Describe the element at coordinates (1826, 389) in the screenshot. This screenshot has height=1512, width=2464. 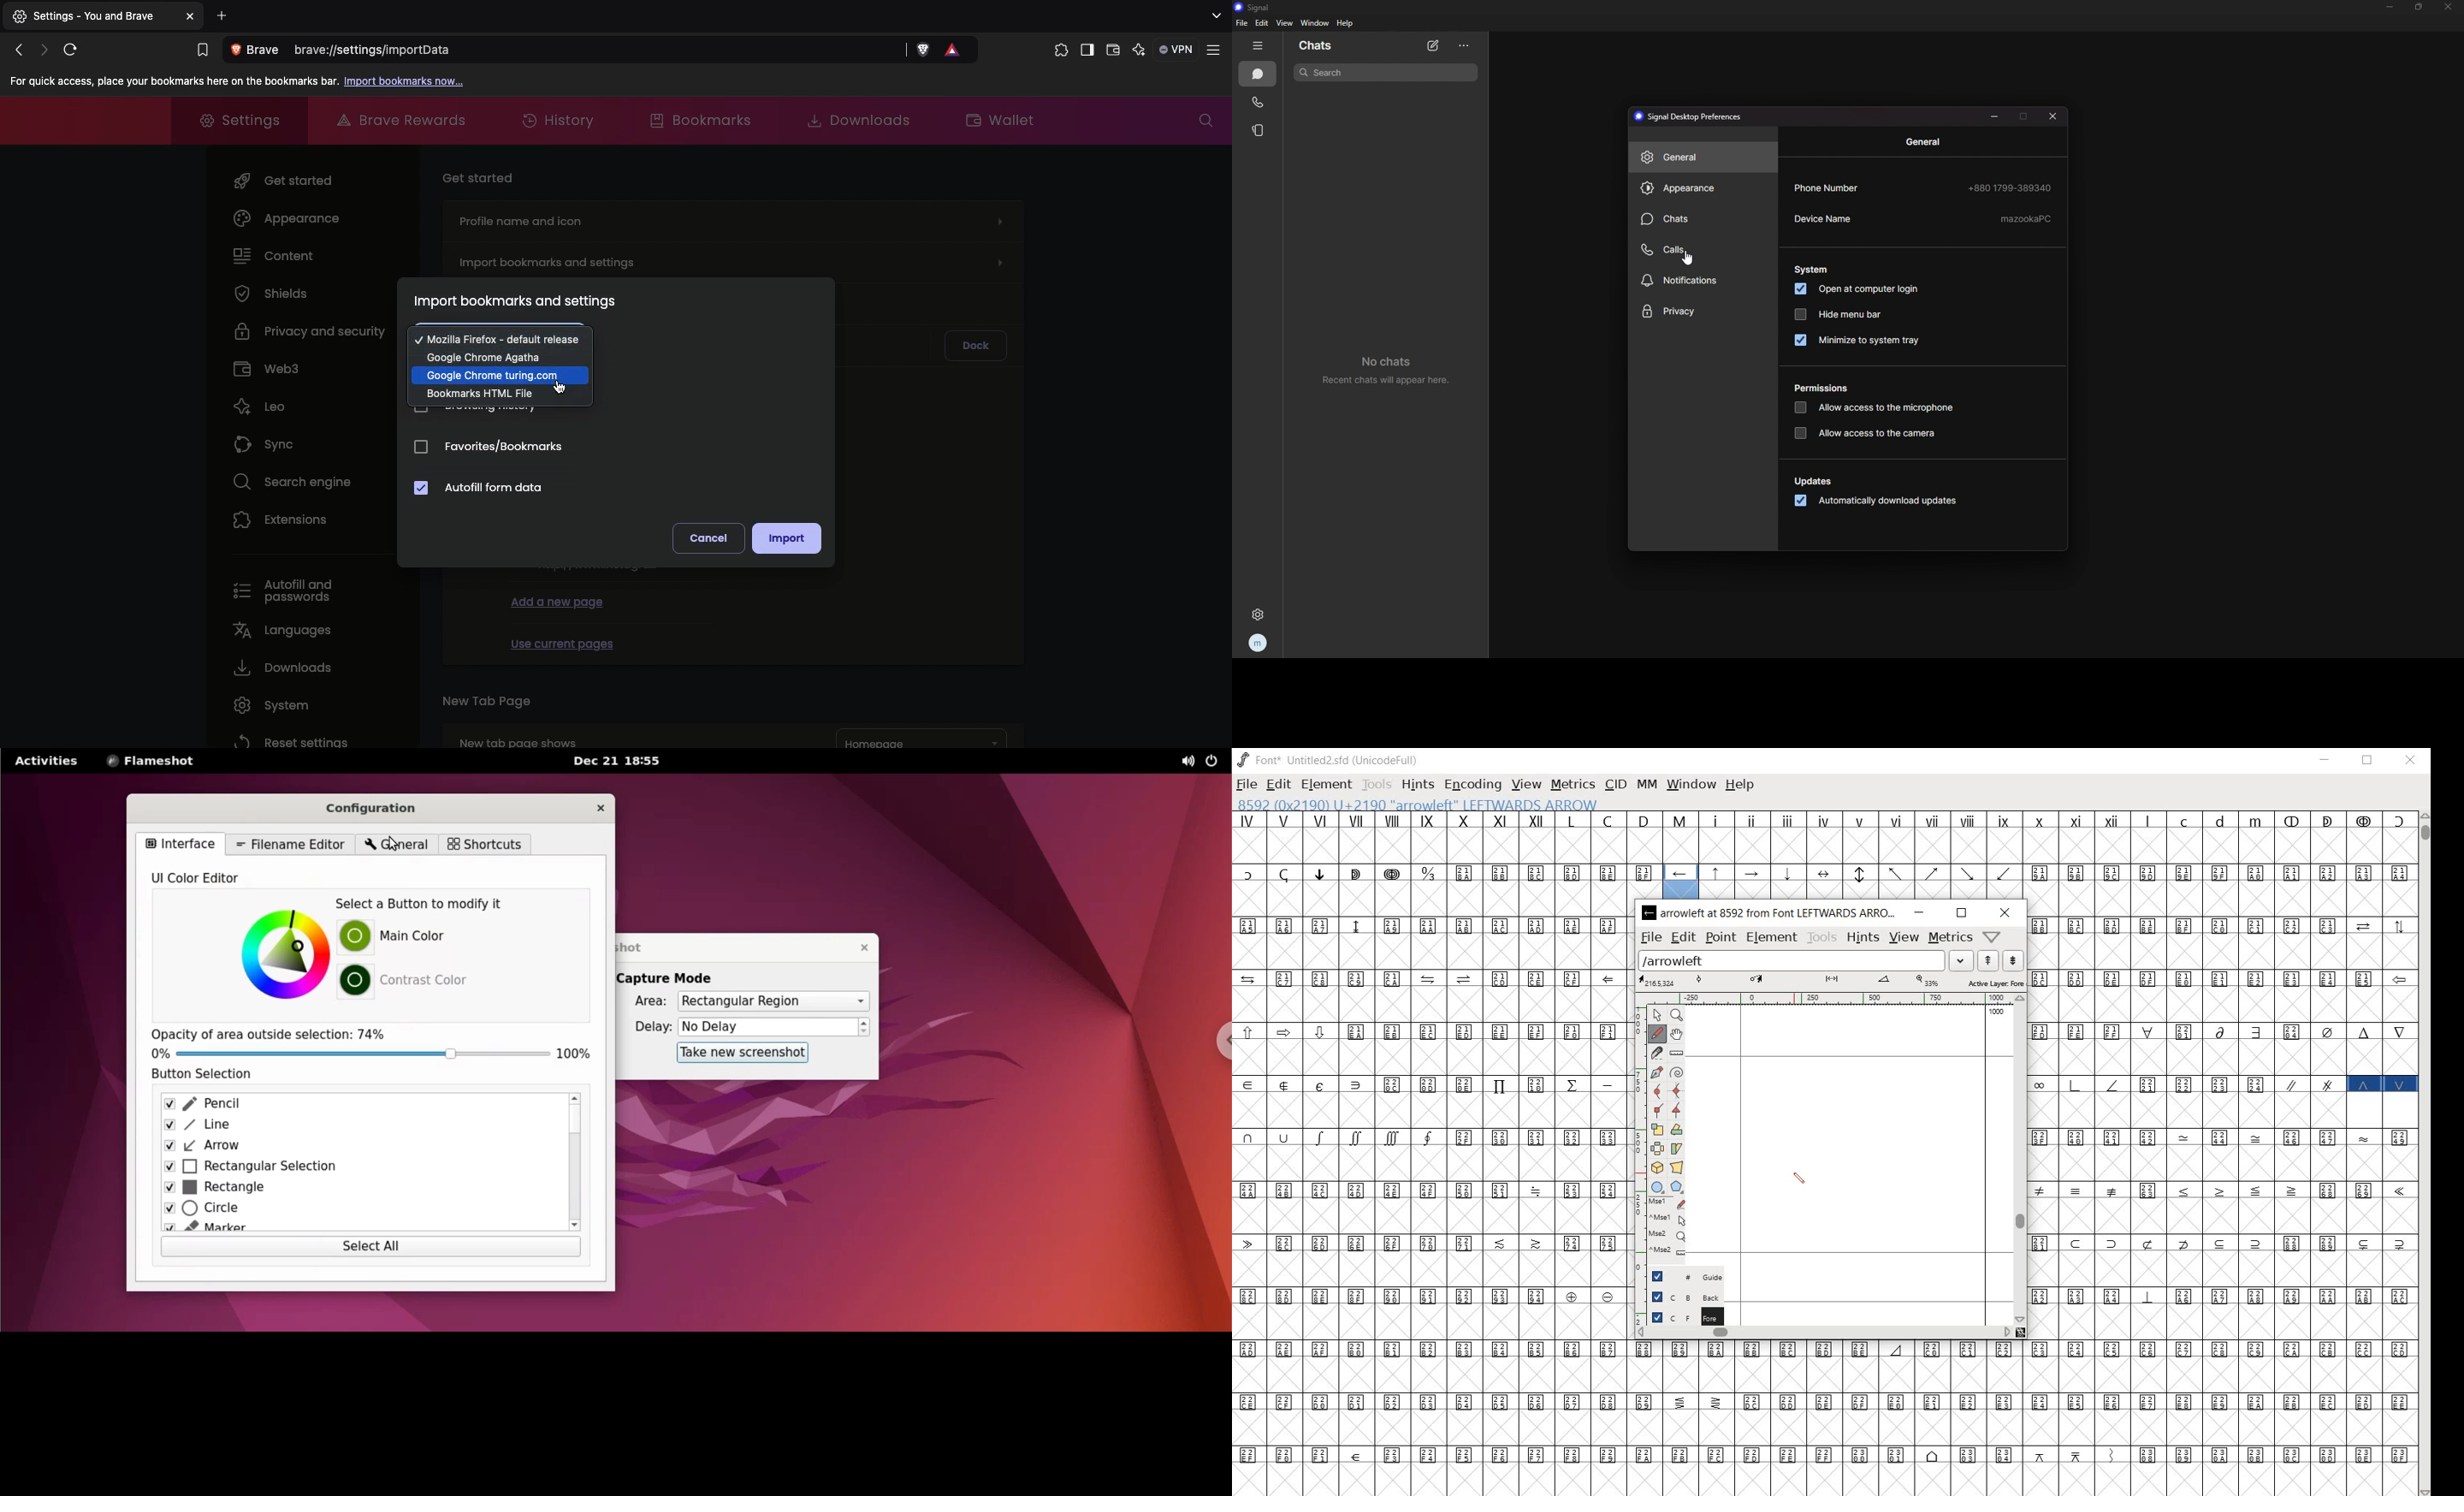
I see `permissions` at that location.